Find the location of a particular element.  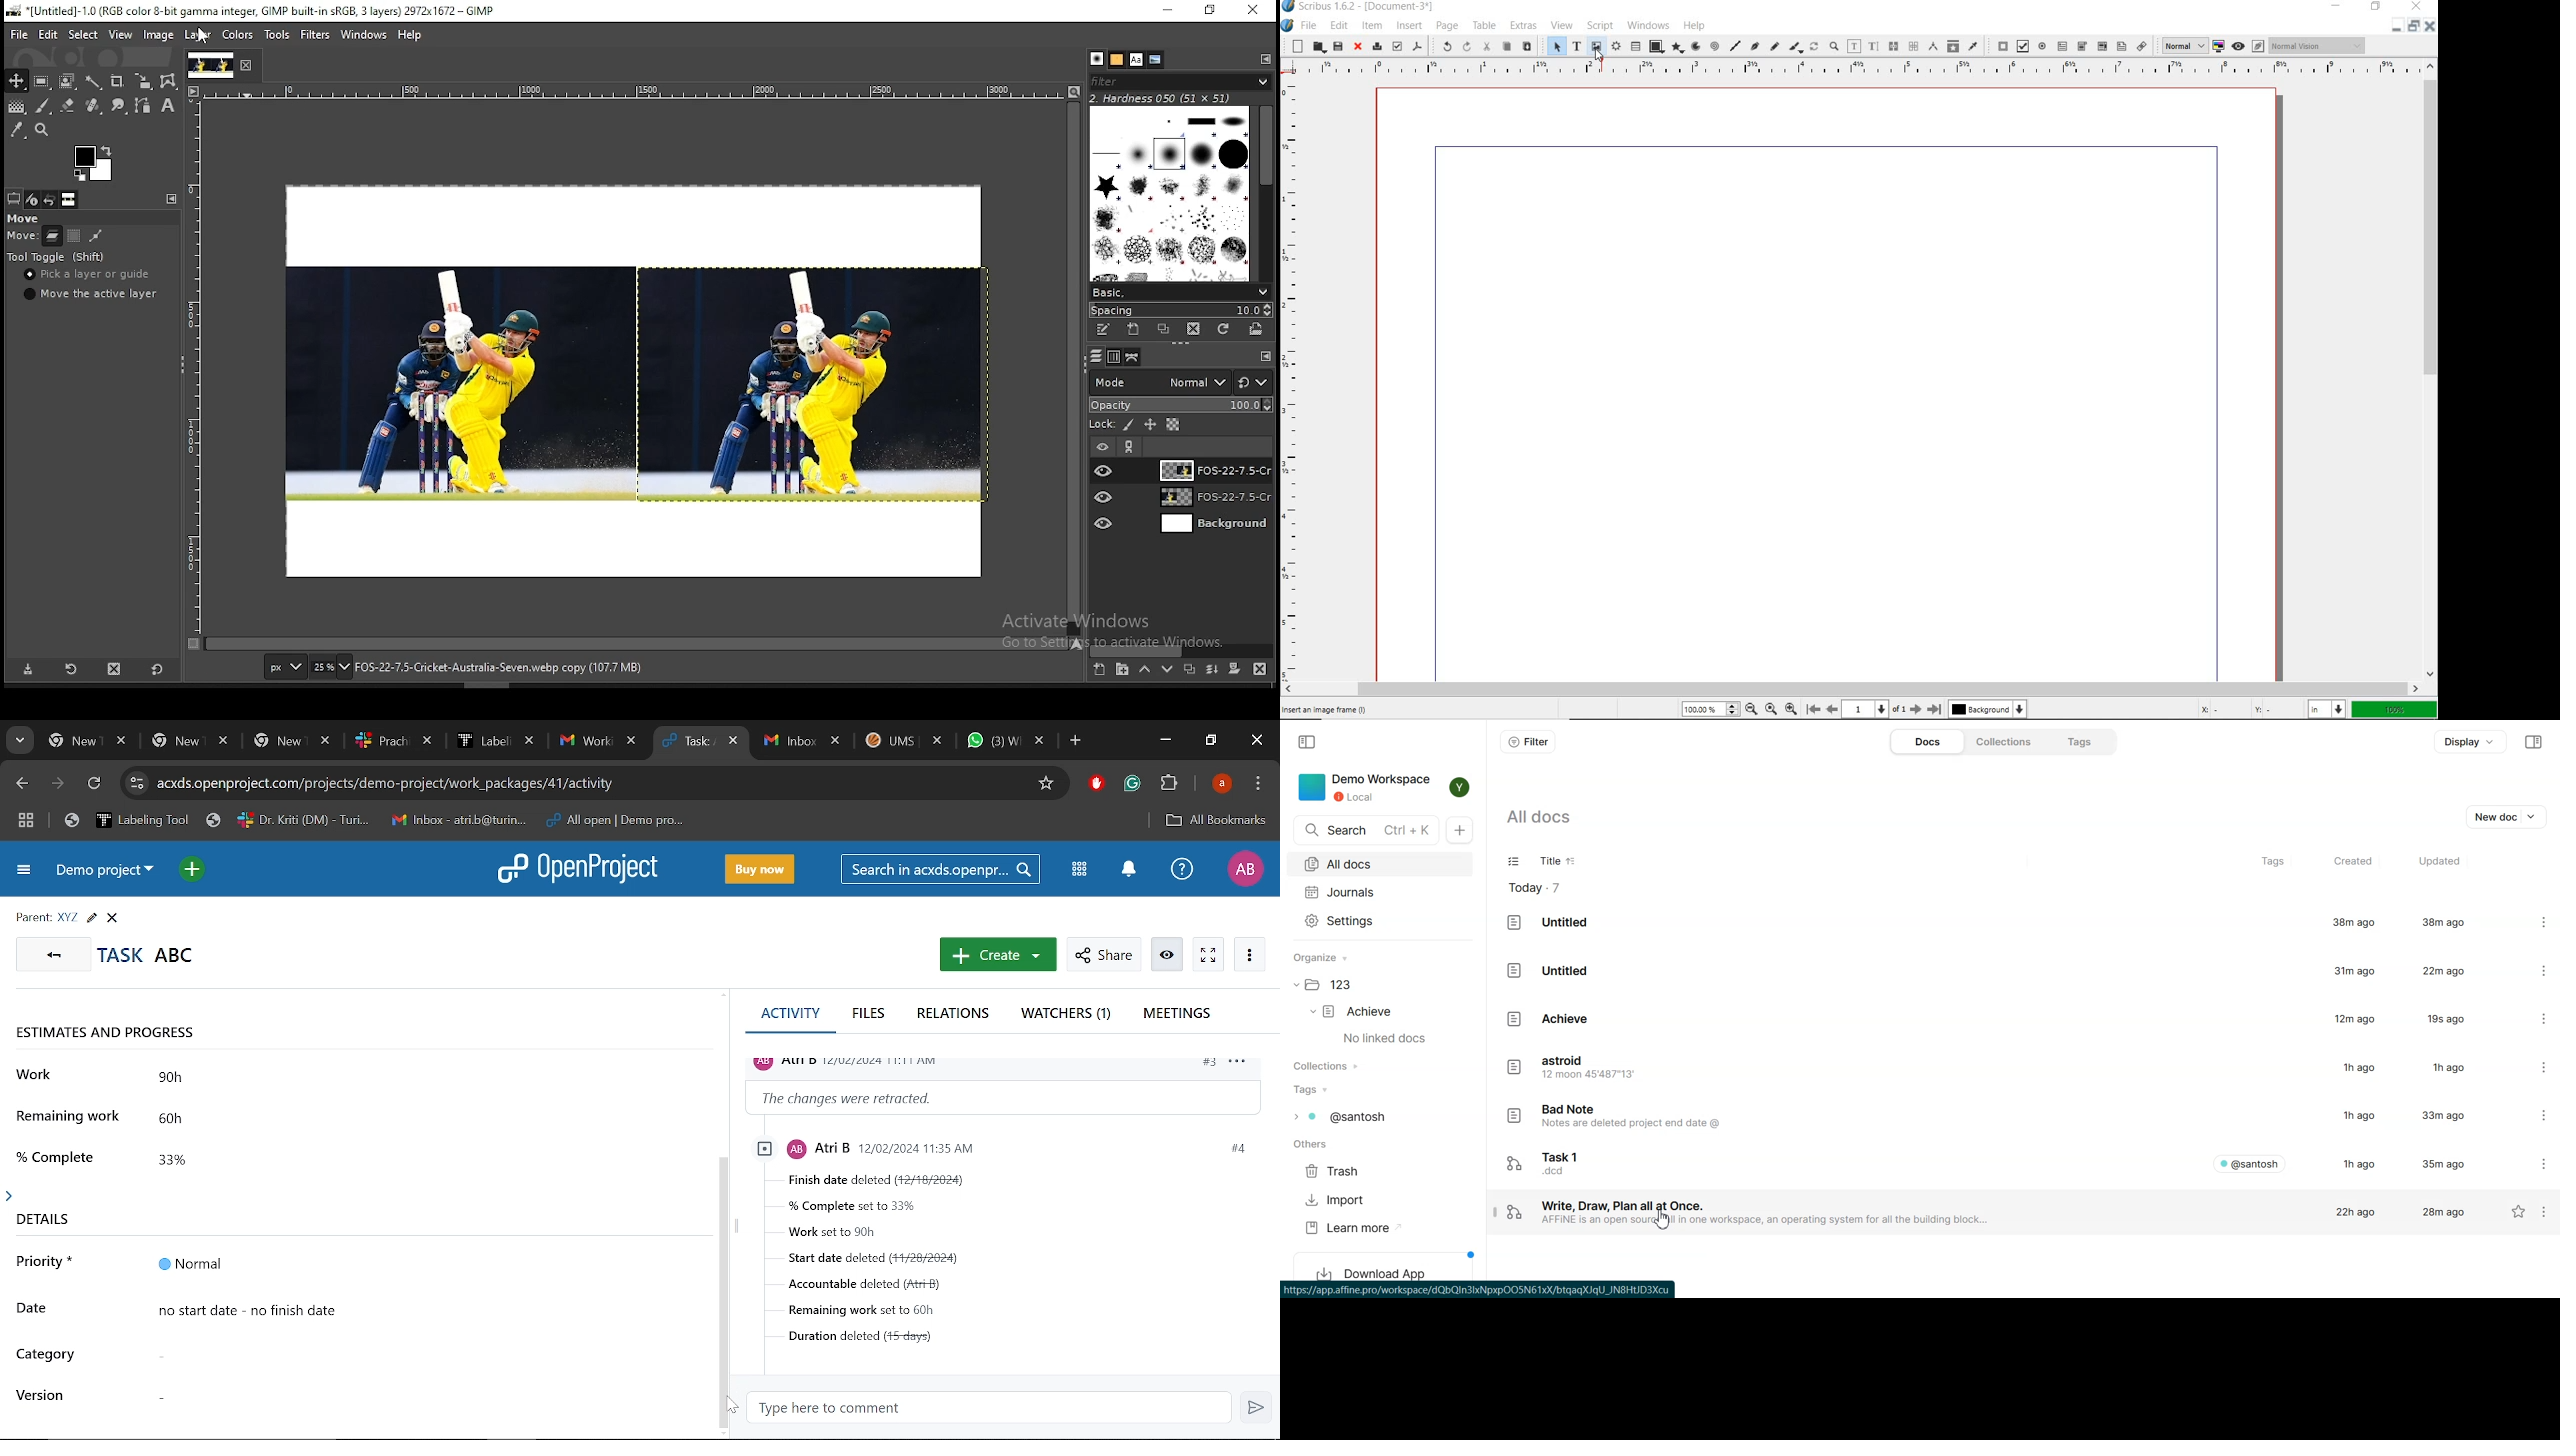

foreground select tool is located at coordinates (68, 79).